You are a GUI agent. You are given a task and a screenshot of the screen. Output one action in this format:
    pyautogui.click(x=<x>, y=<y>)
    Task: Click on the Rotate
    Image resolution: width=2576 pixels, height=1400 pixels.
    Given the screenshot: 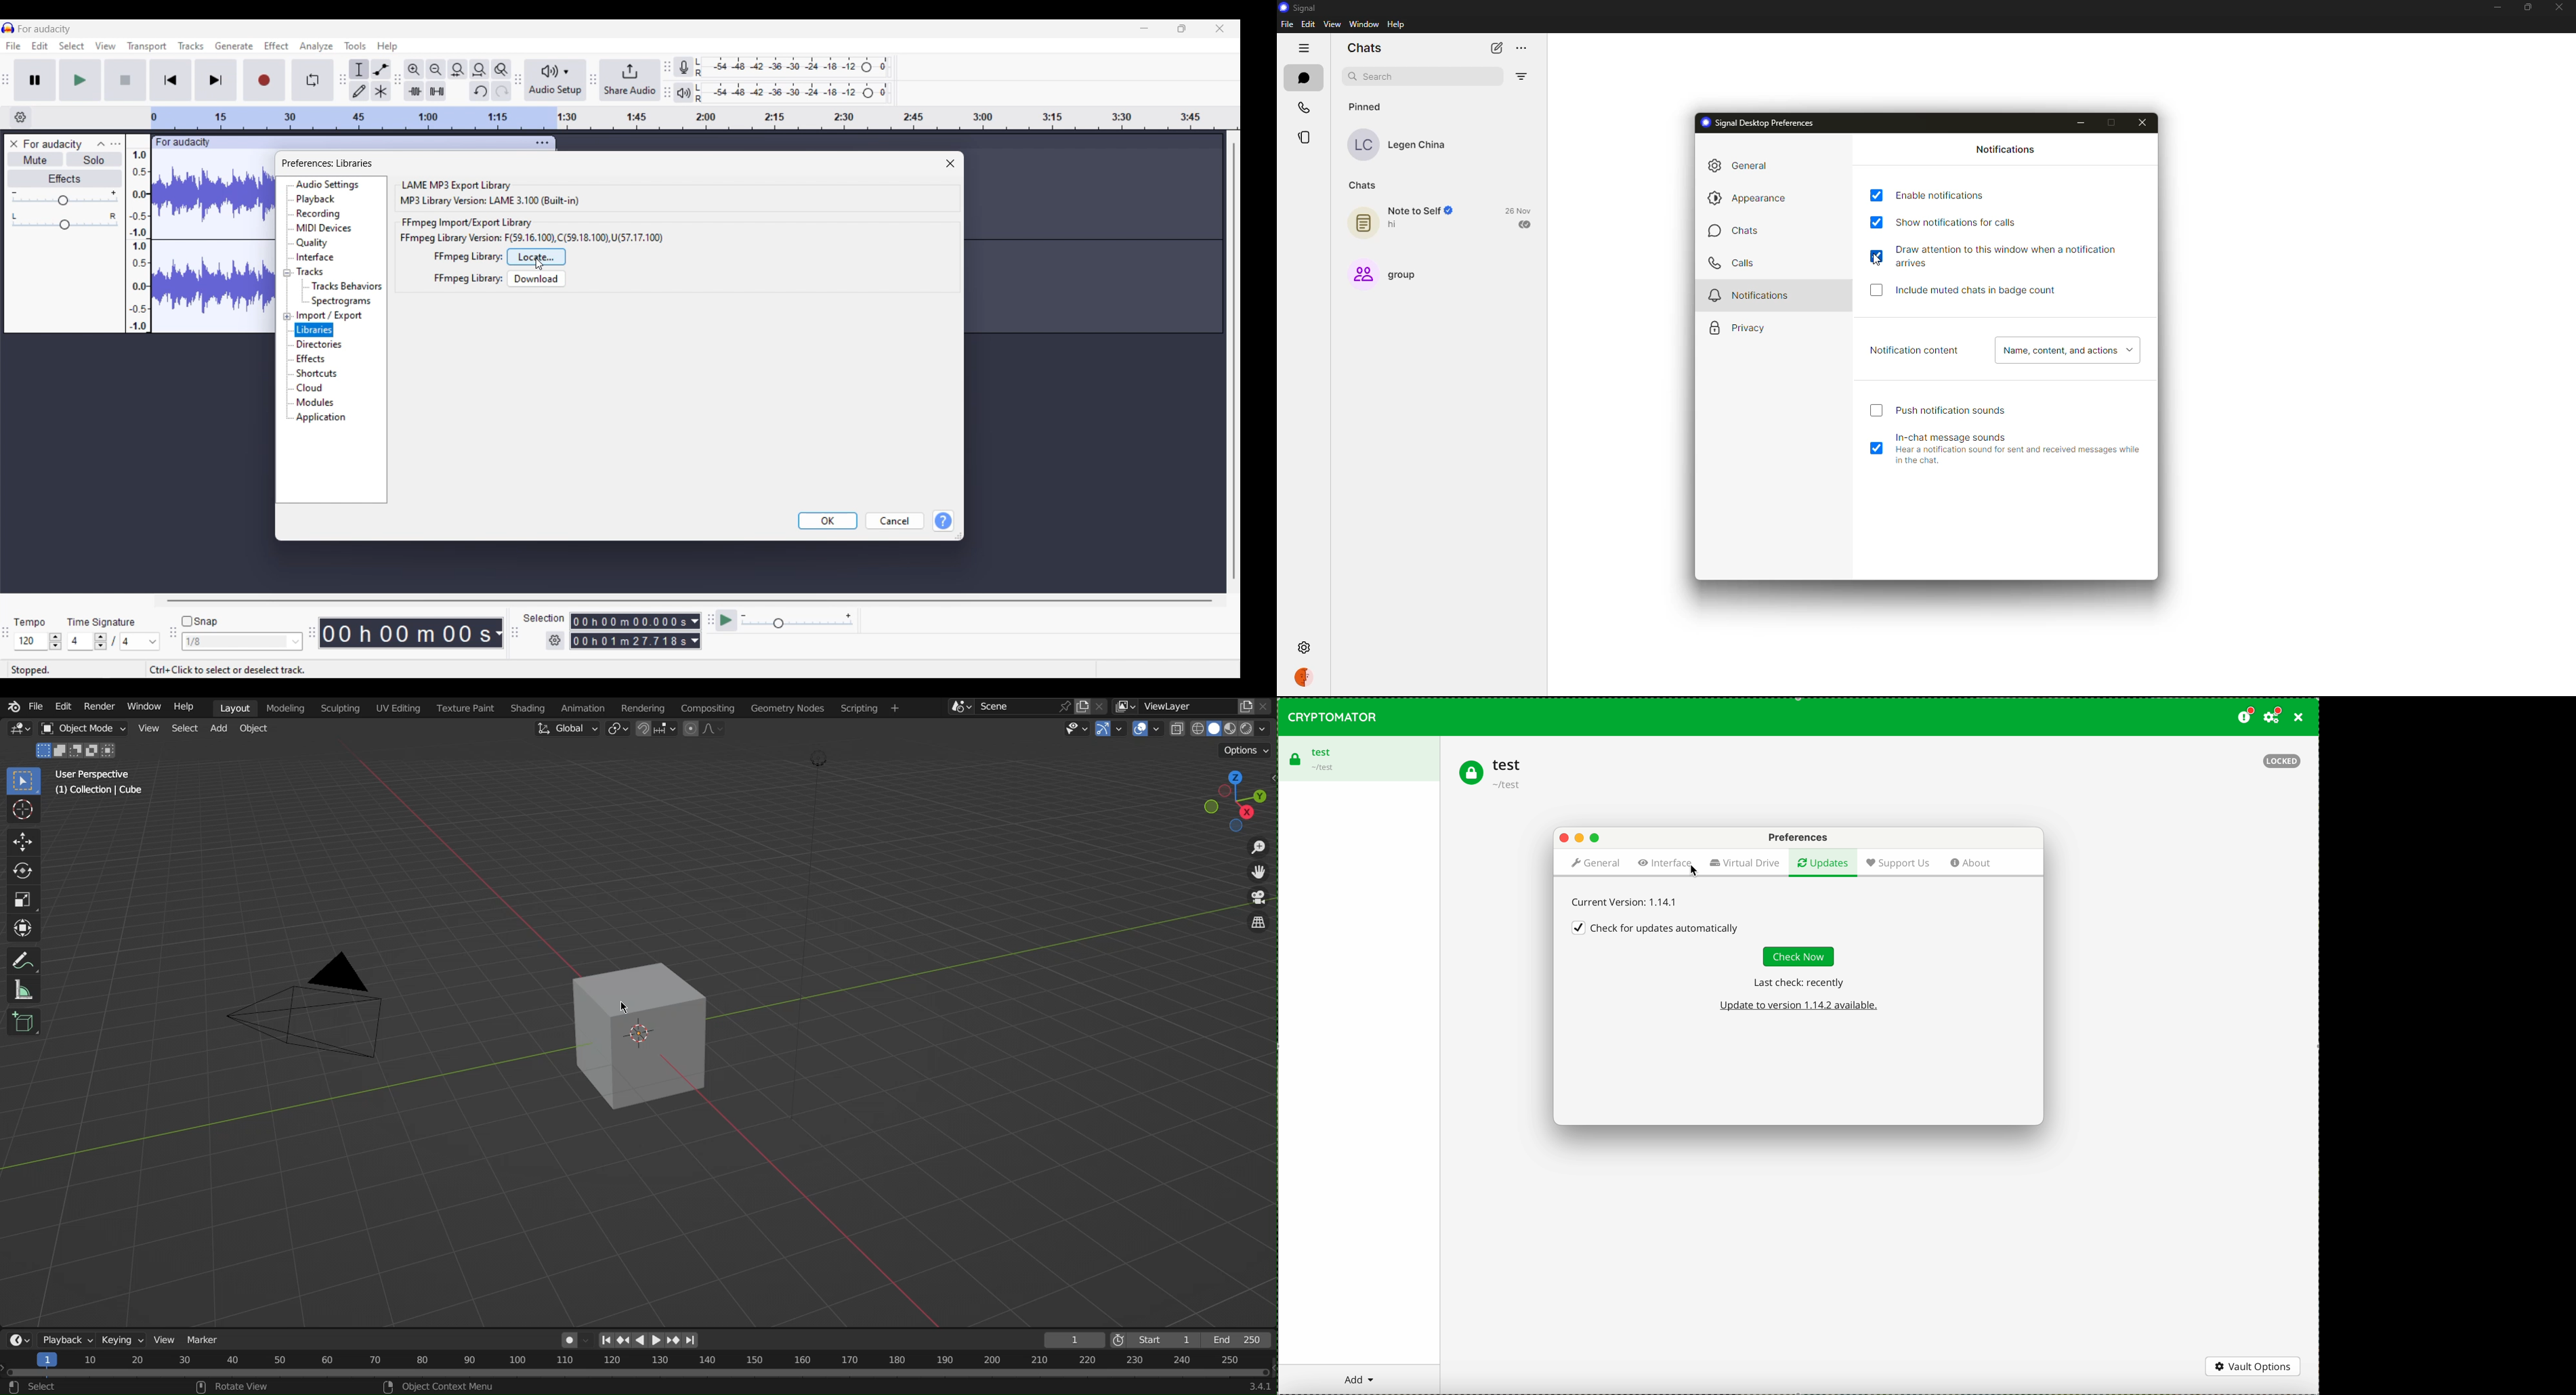 What is the action you would take?
    pyautogui.click(x=21, y=869)
    